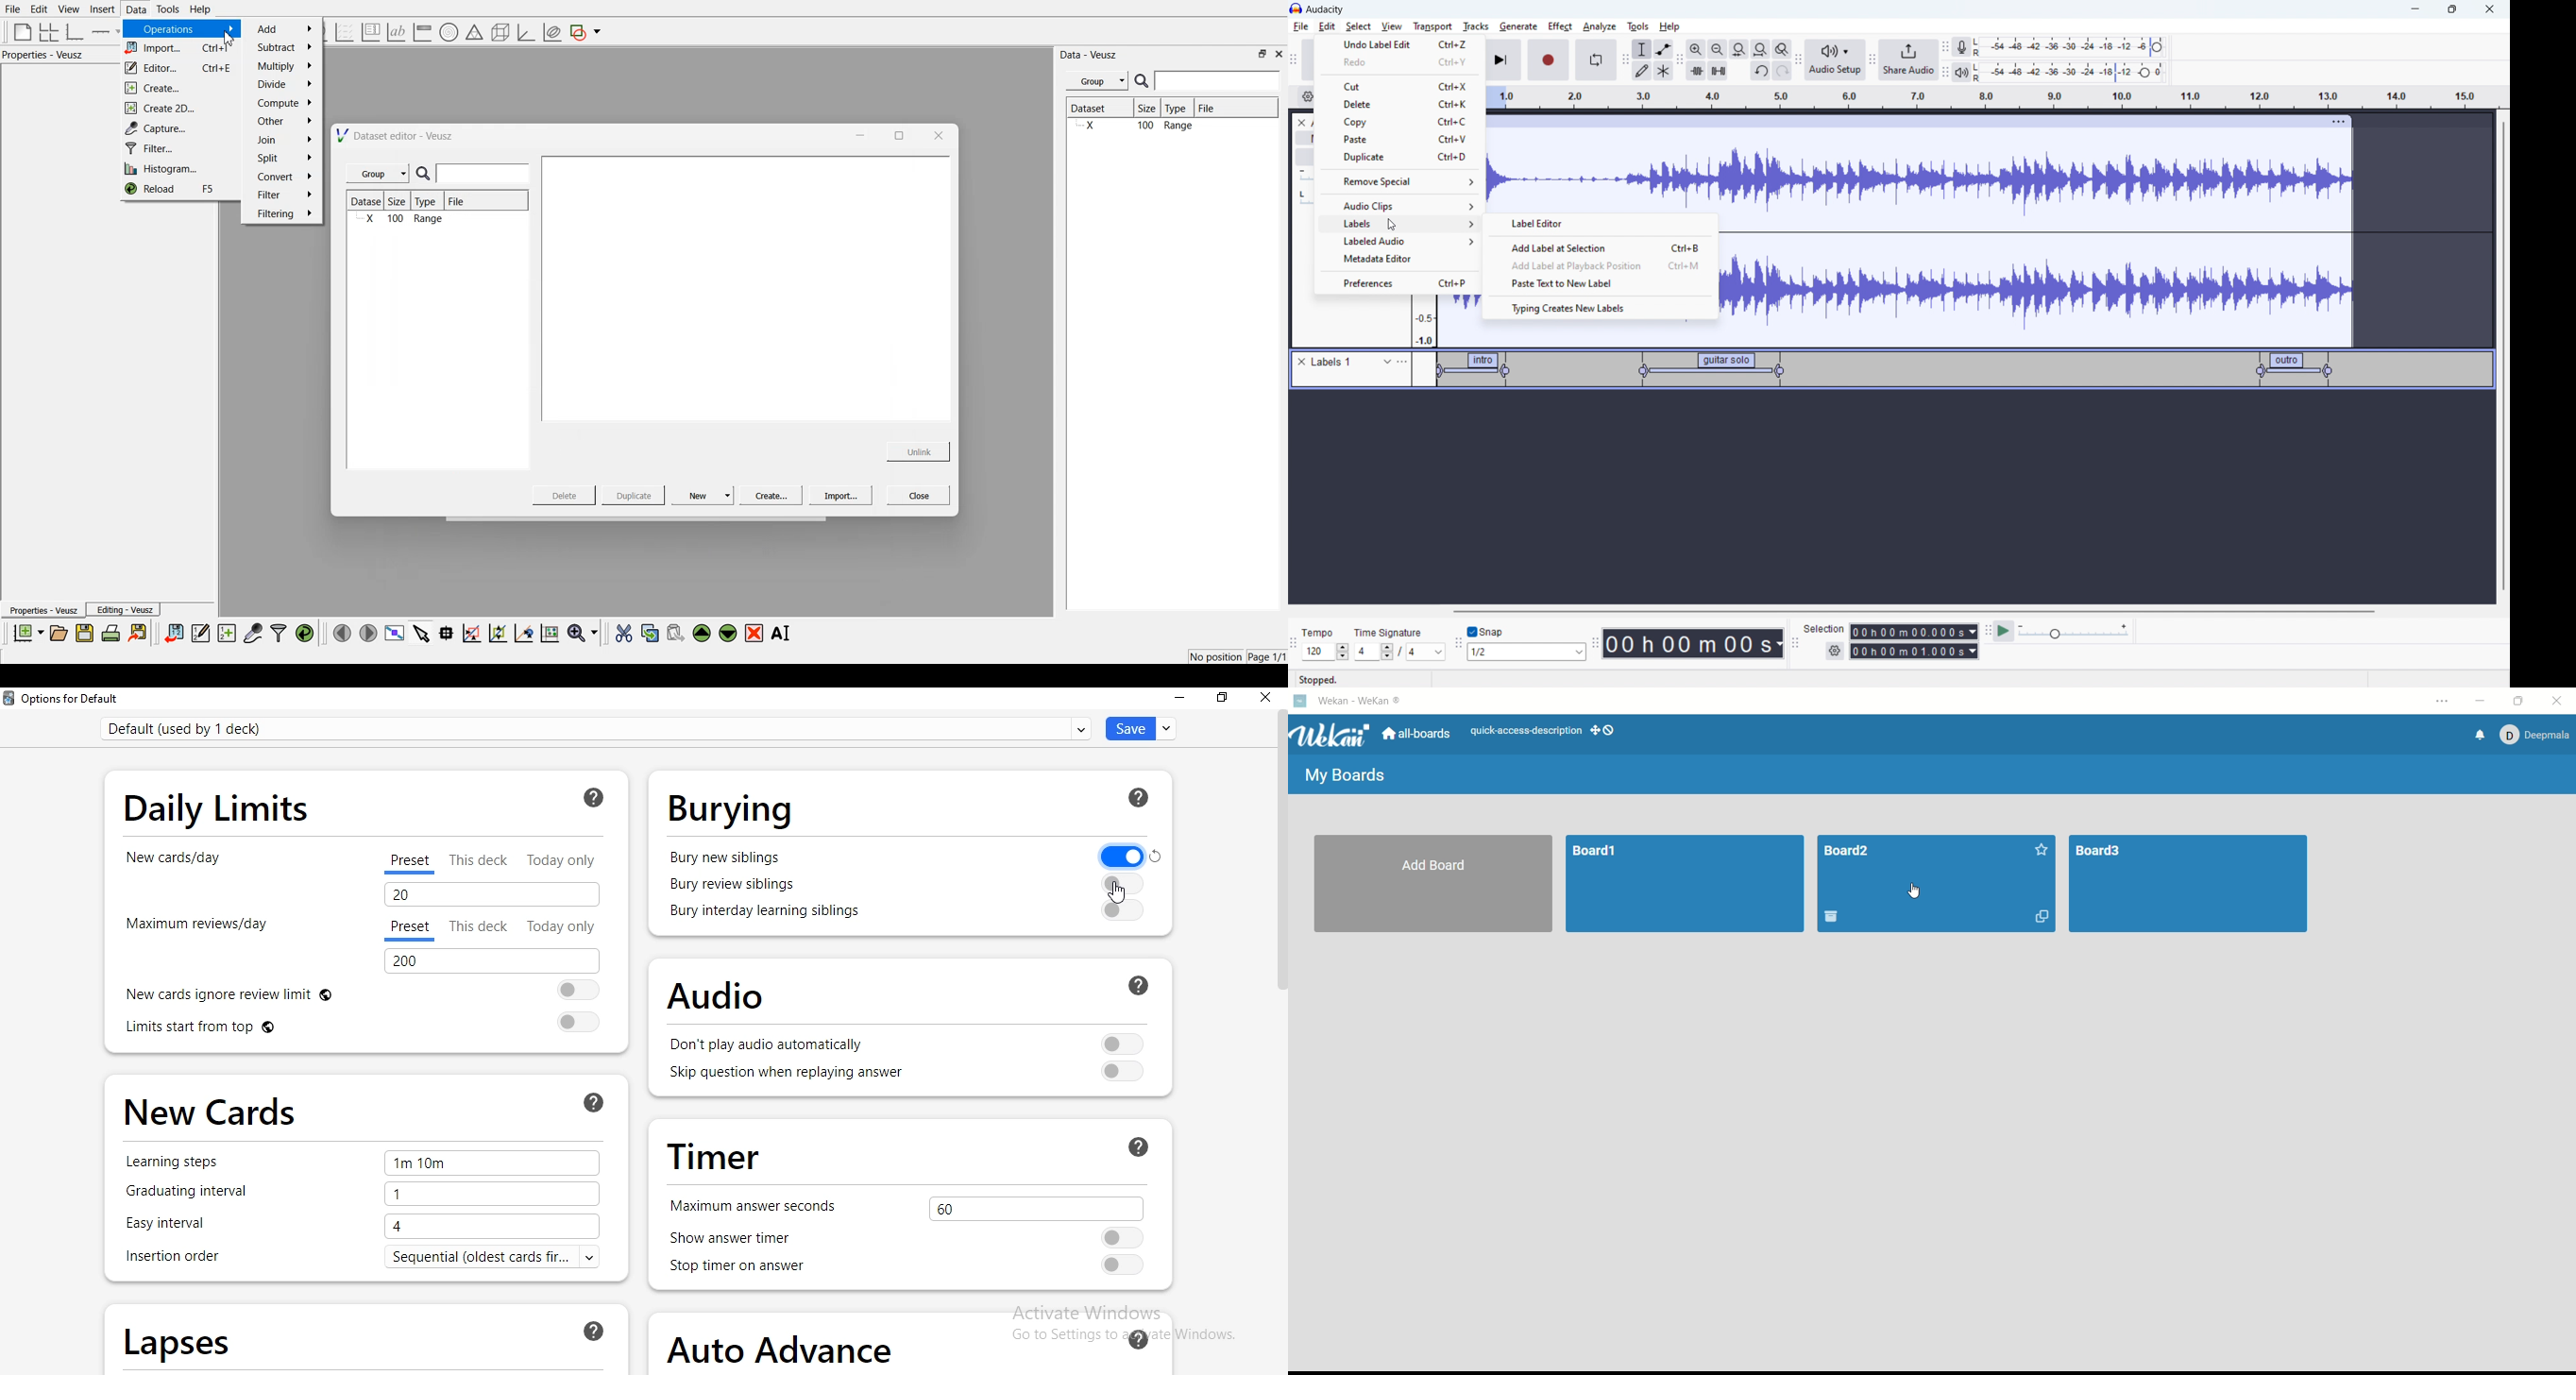  Describe the element at coordinates (1399, 181) in the screenshot. I see `remove special` at that location.